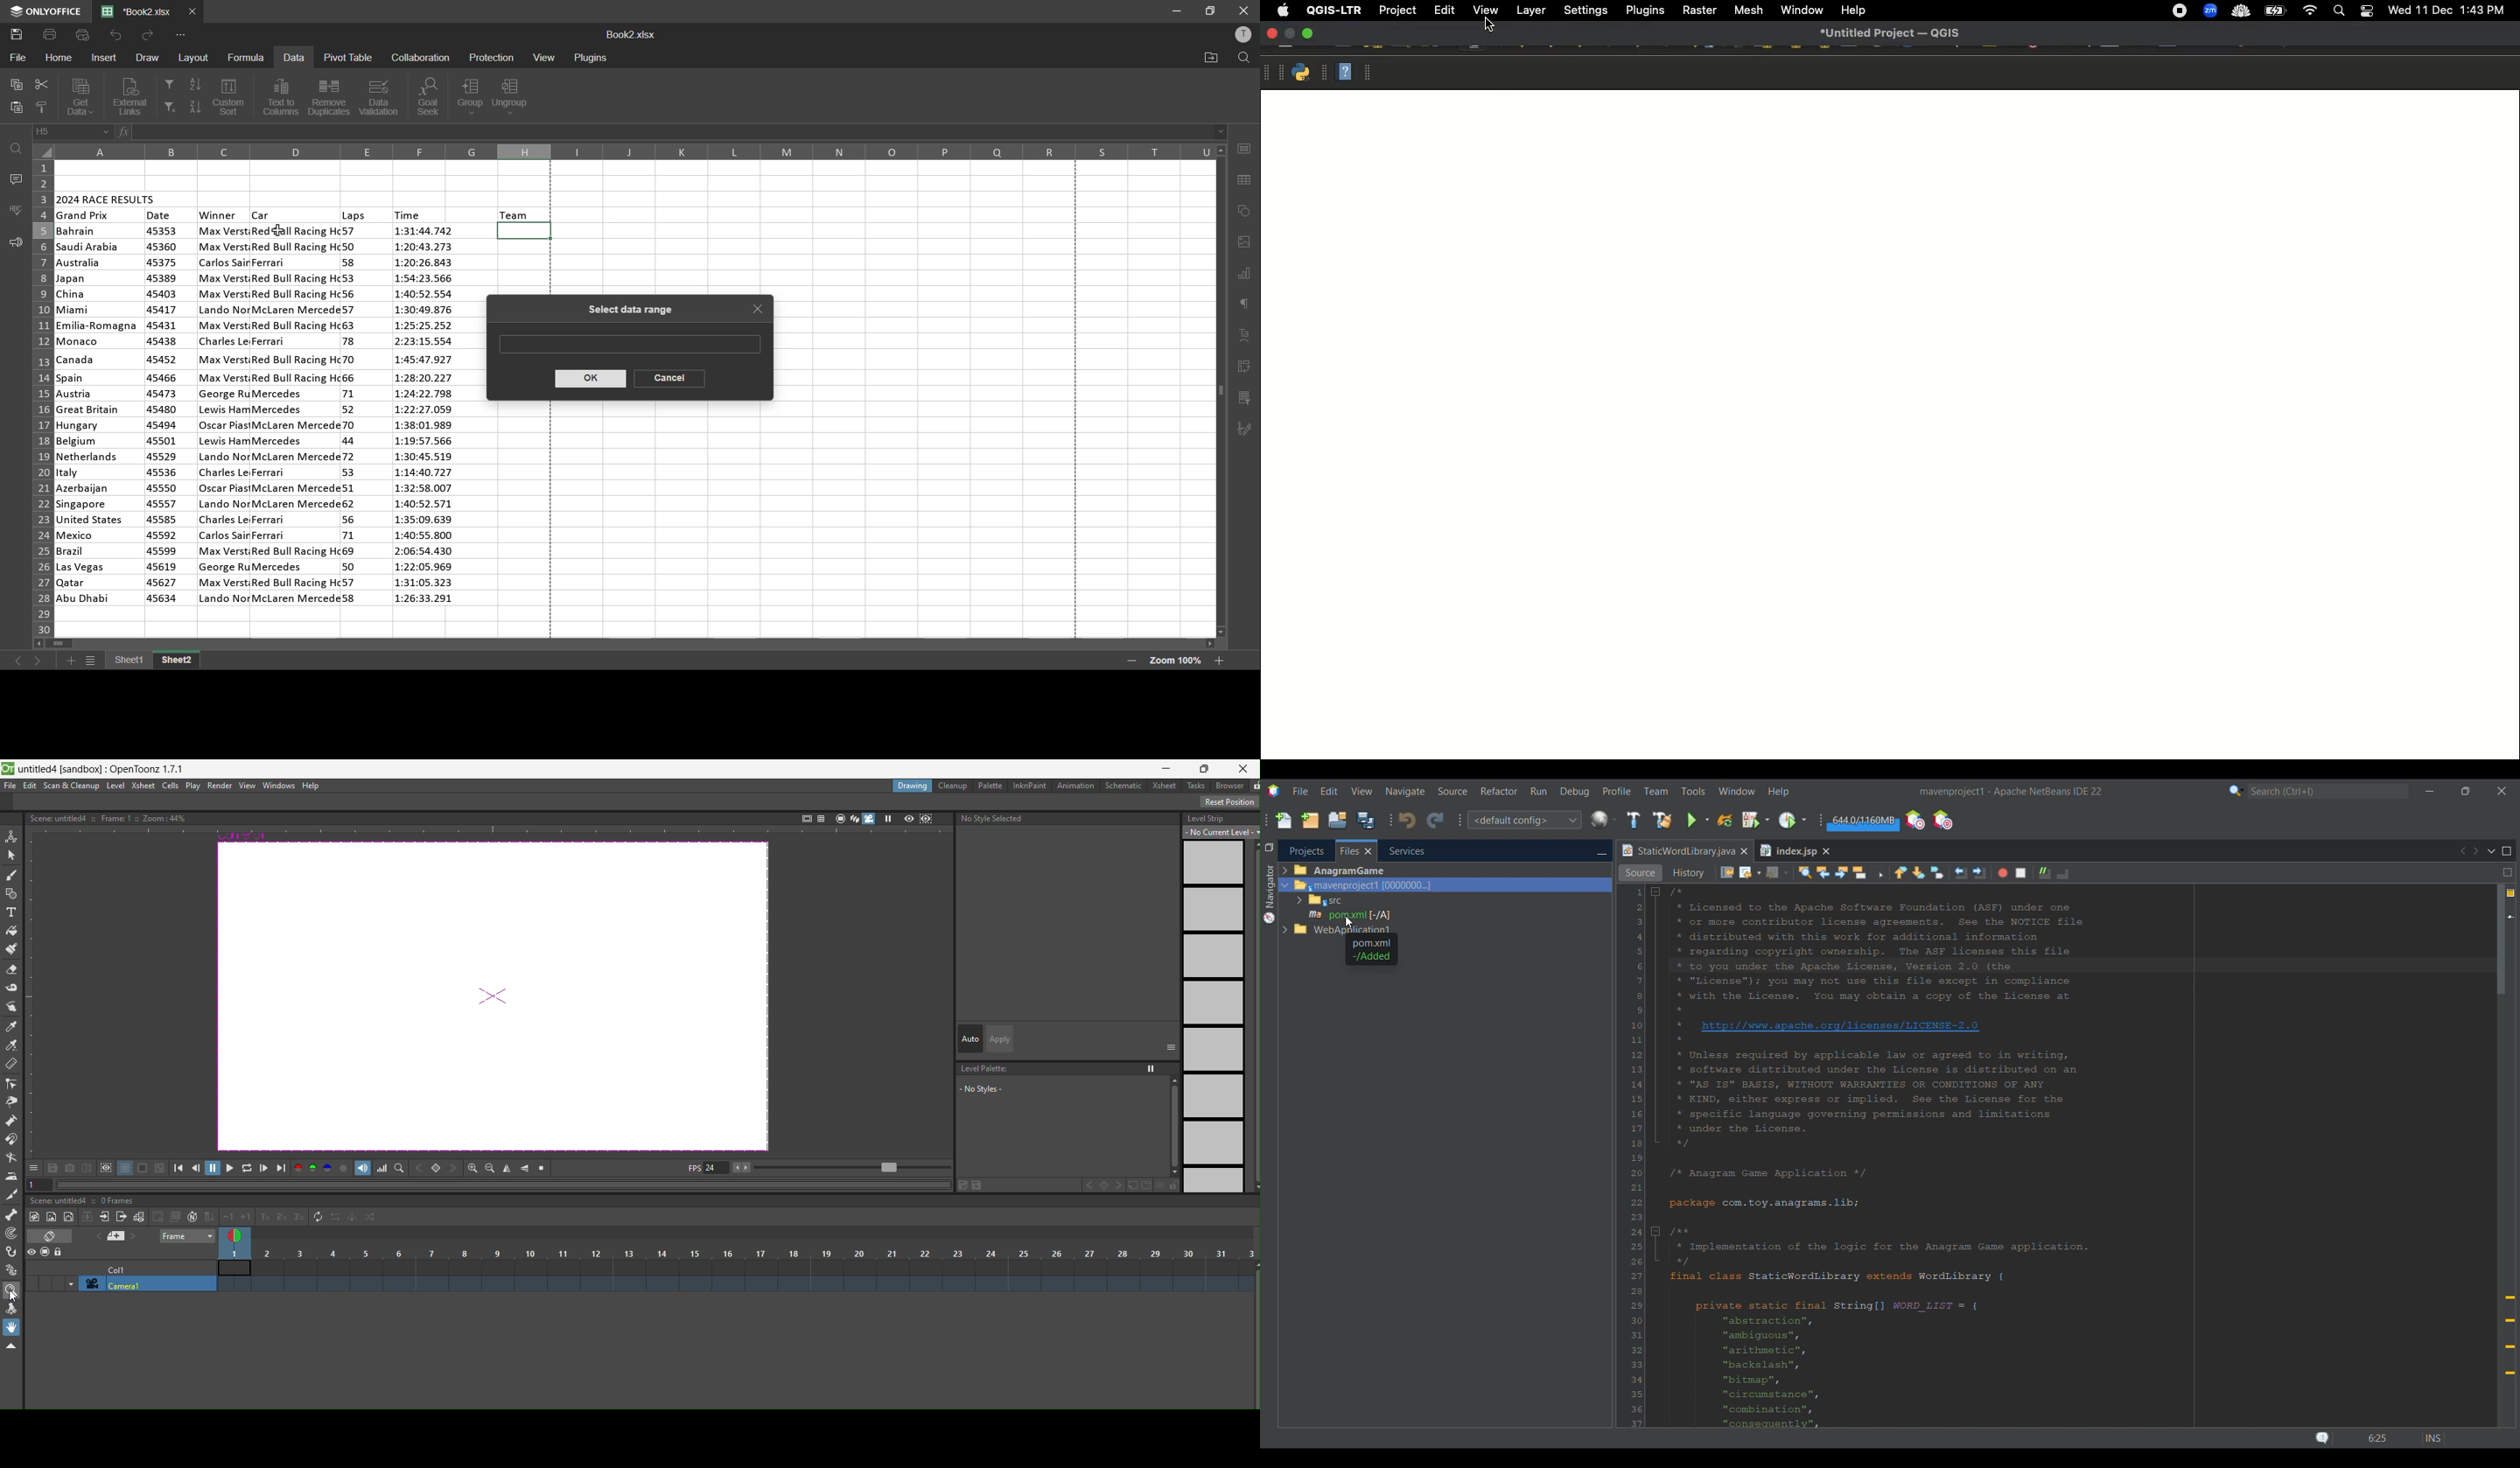  I want to click on zoom out, so click(489, 1167).